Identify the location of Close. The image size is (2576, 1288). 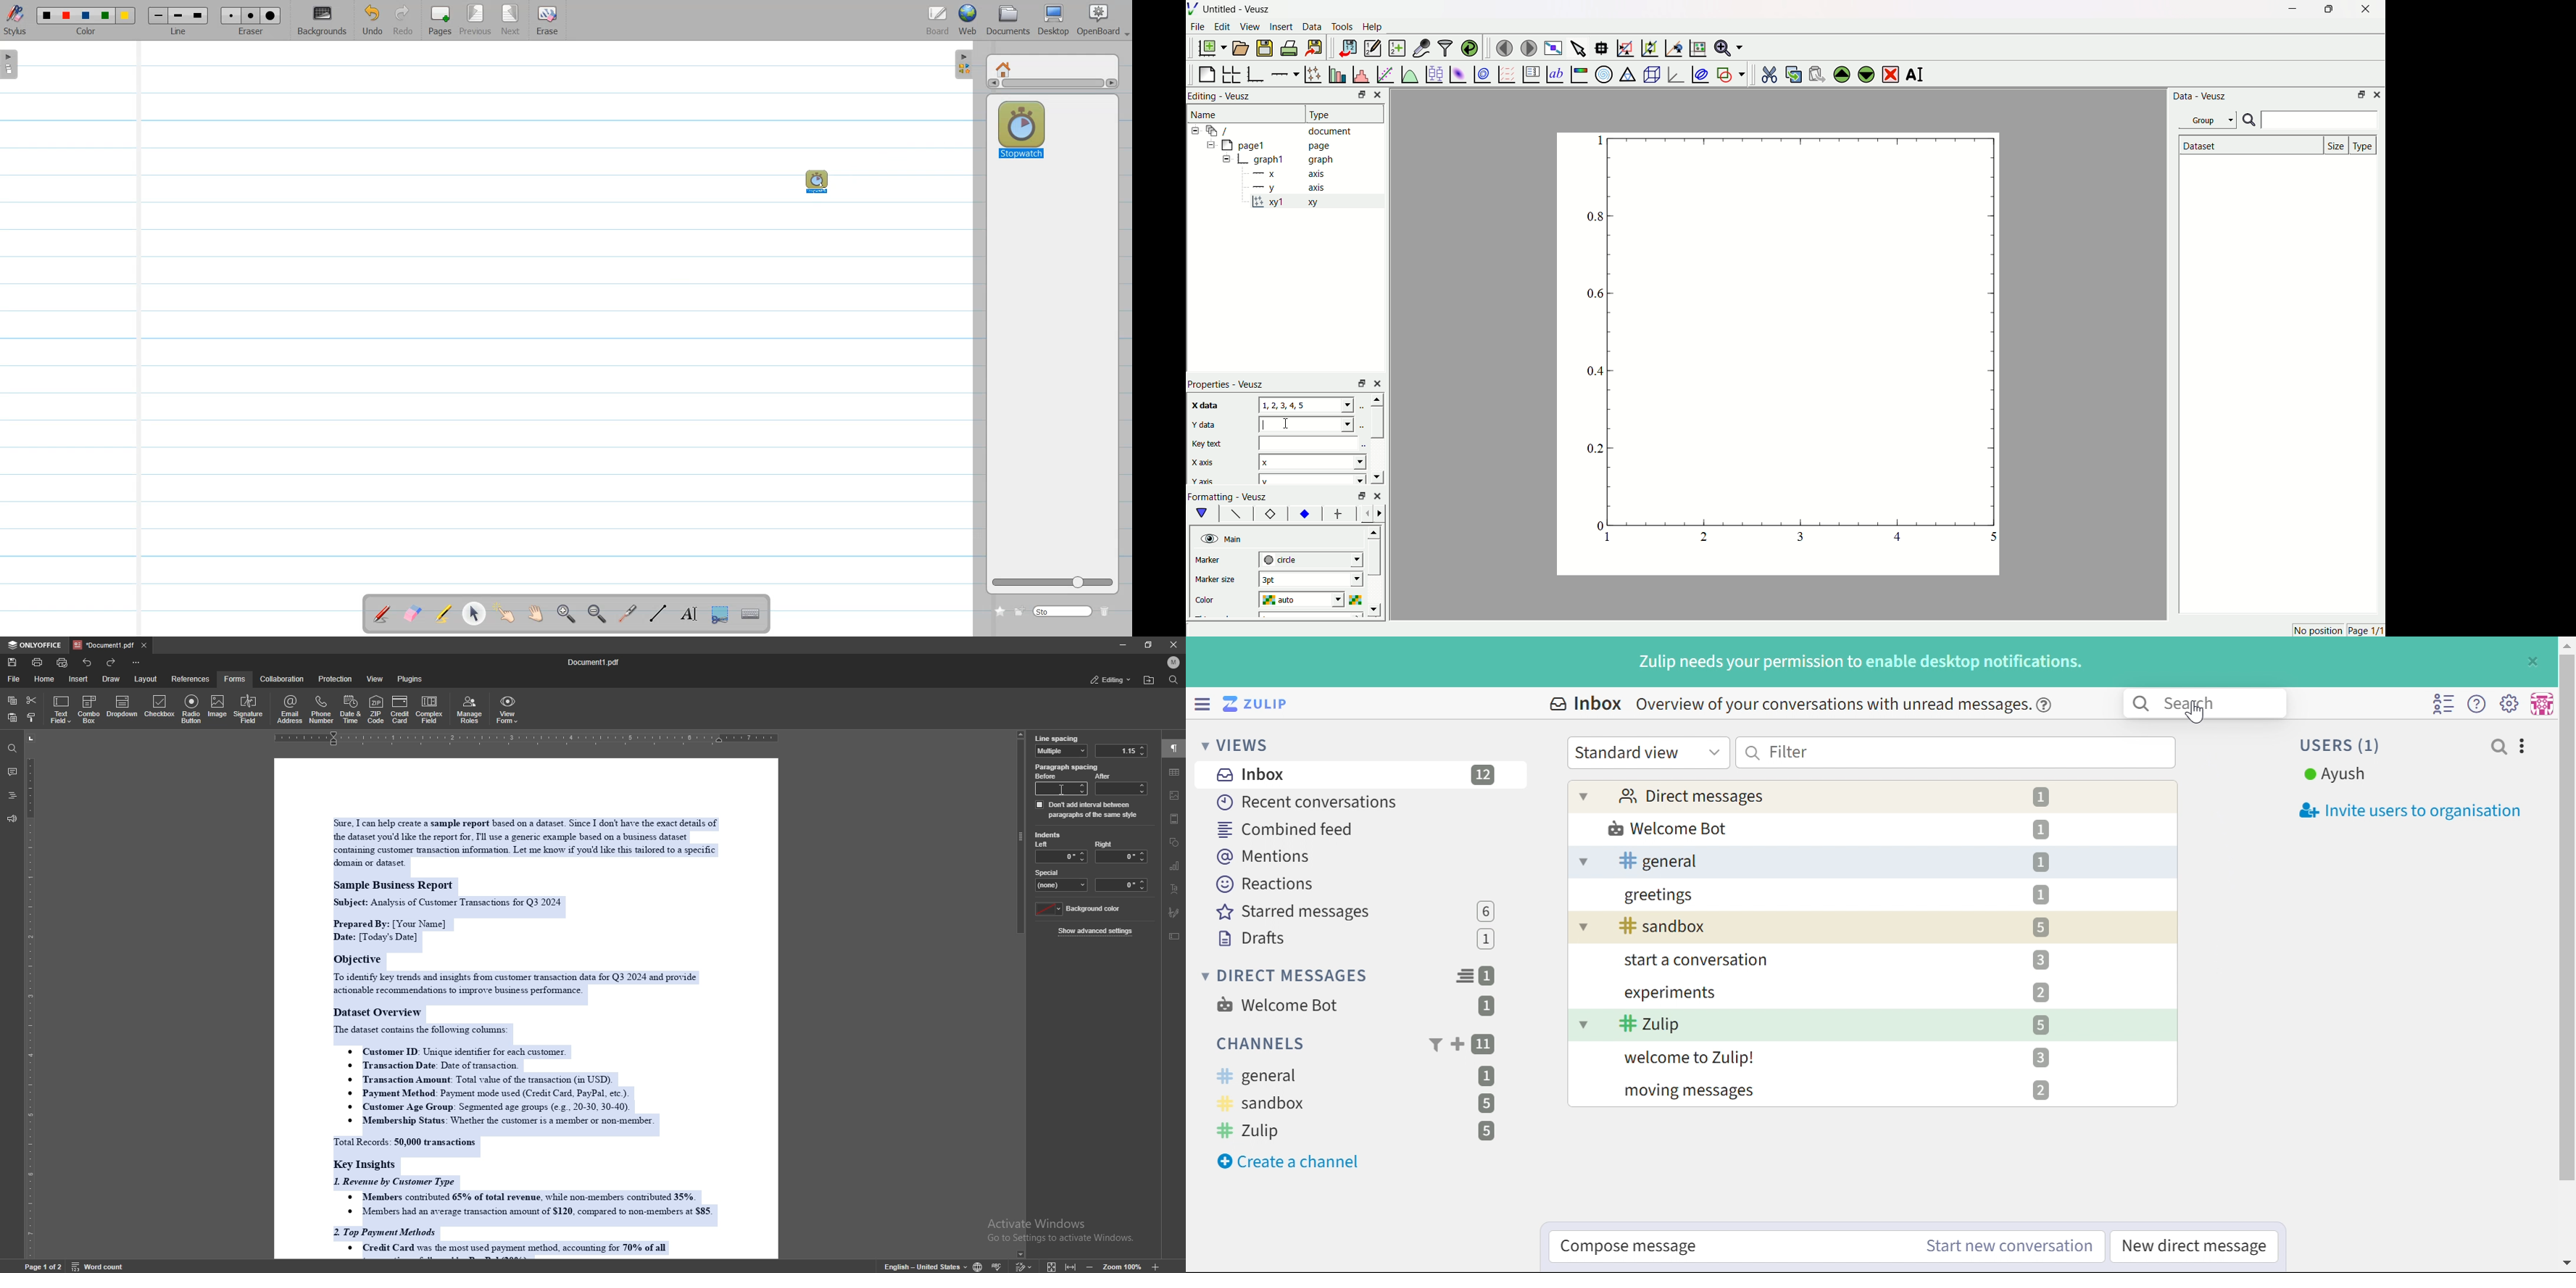
(2379, 95).